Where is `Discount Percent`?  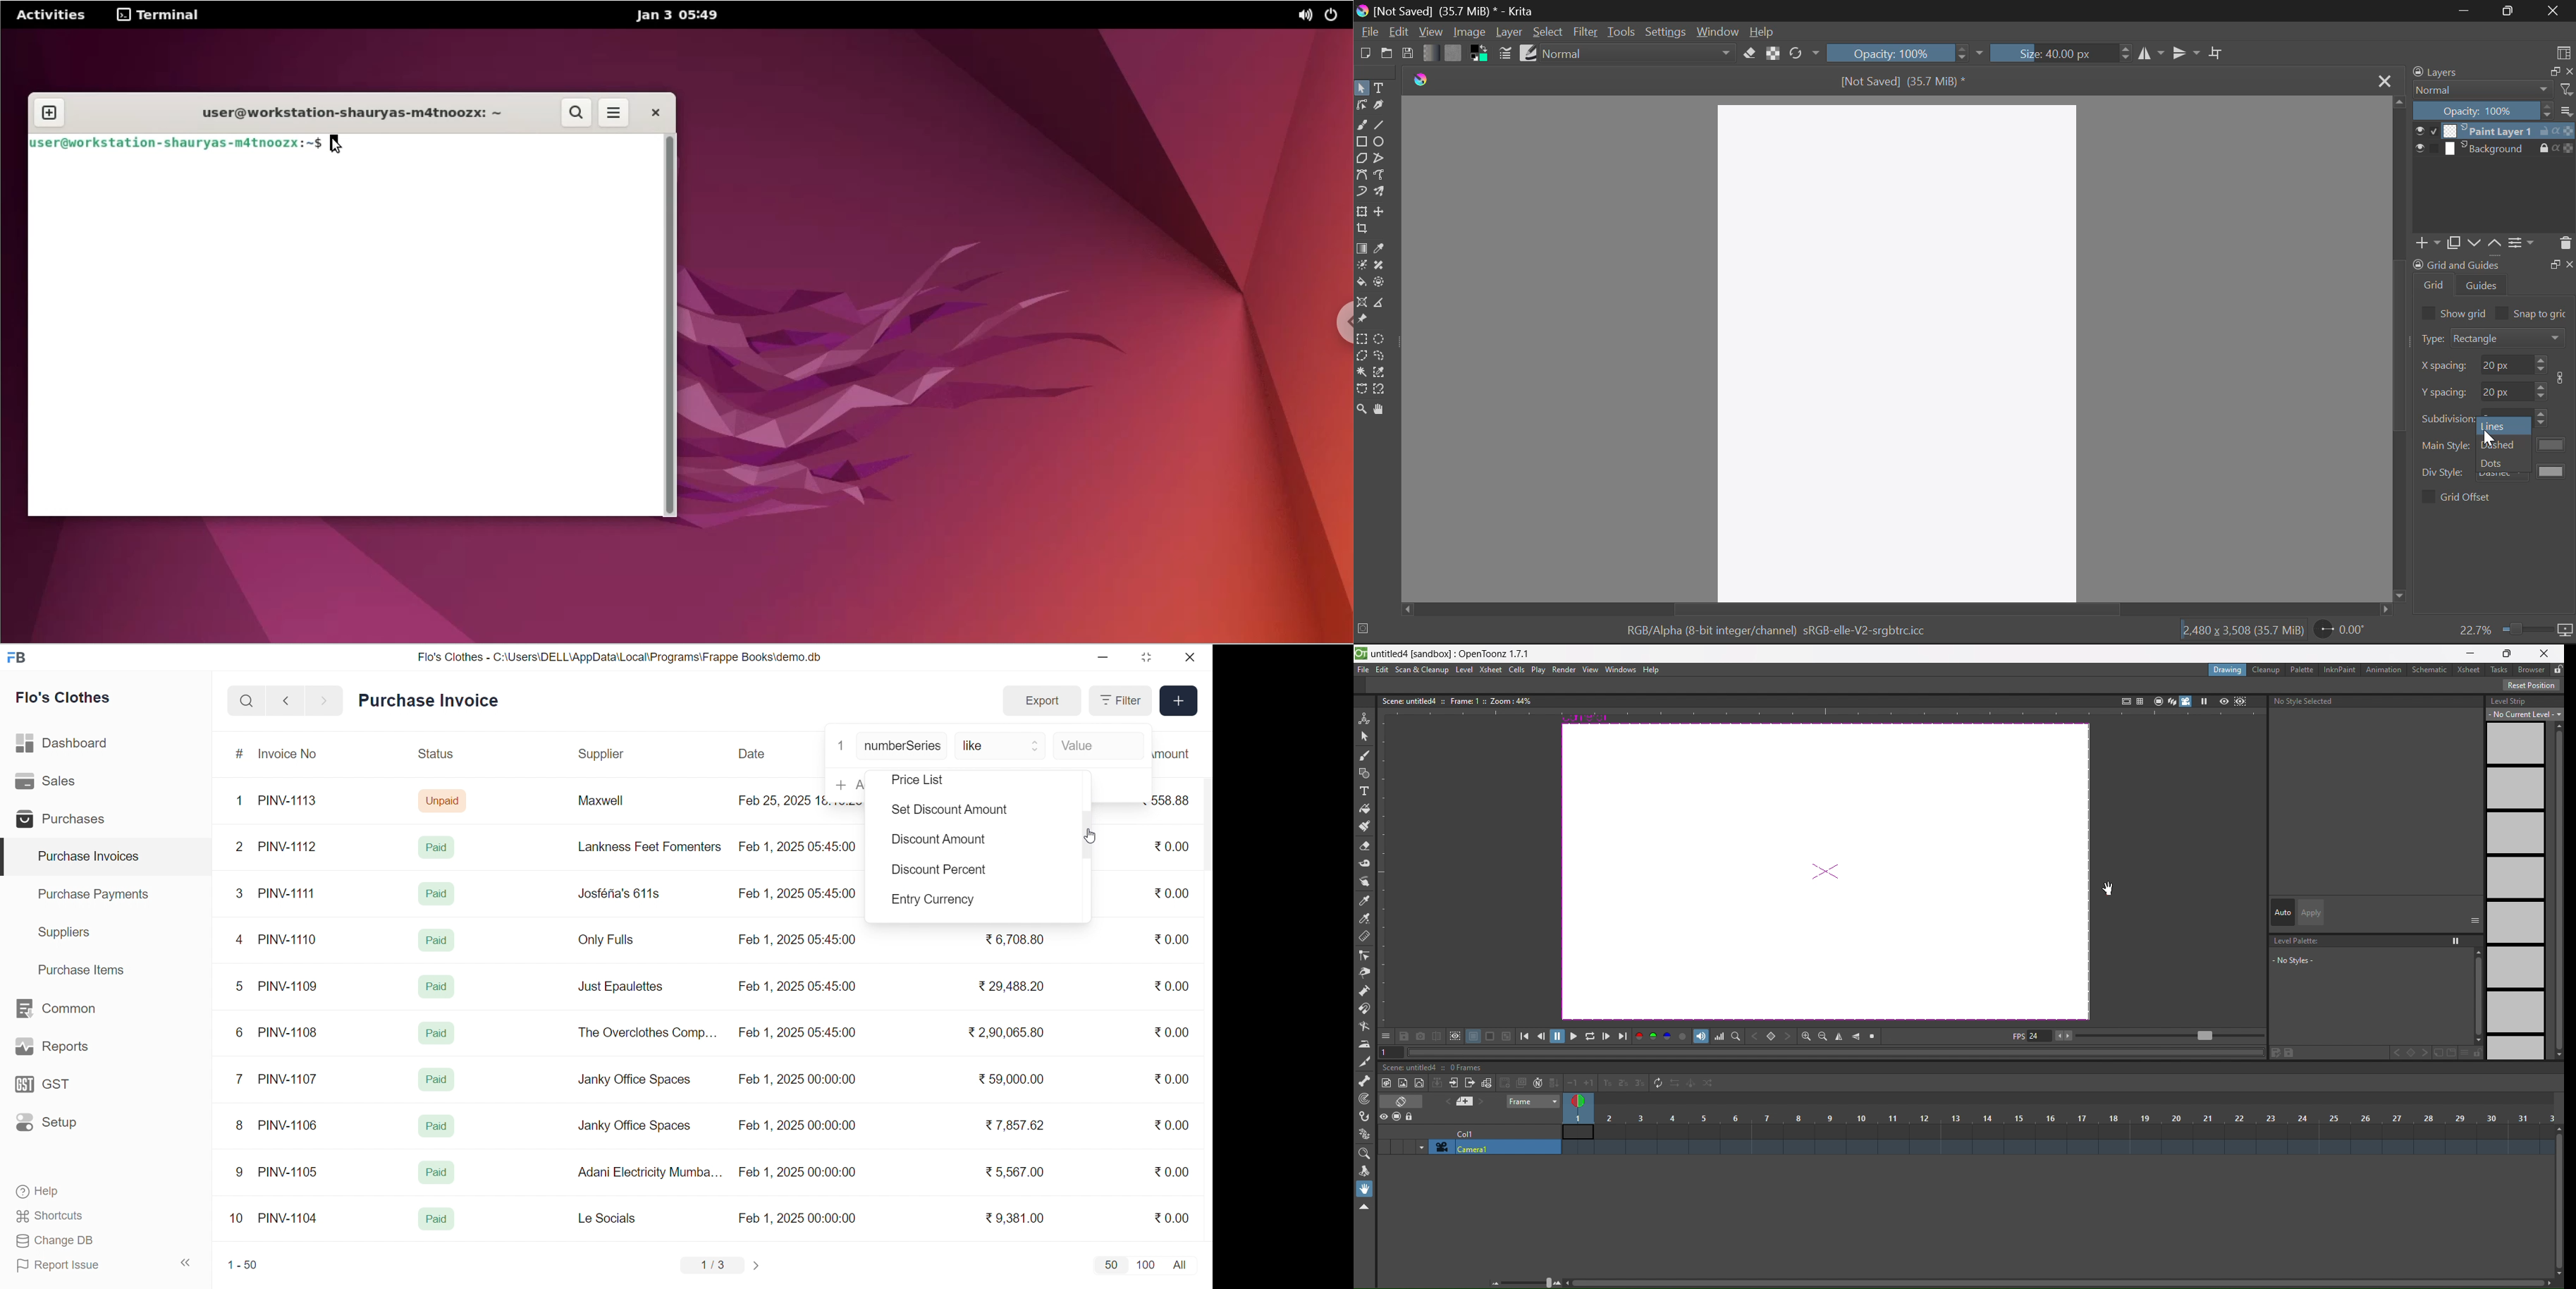
Discount Percent is located at coordinates (940, 872).